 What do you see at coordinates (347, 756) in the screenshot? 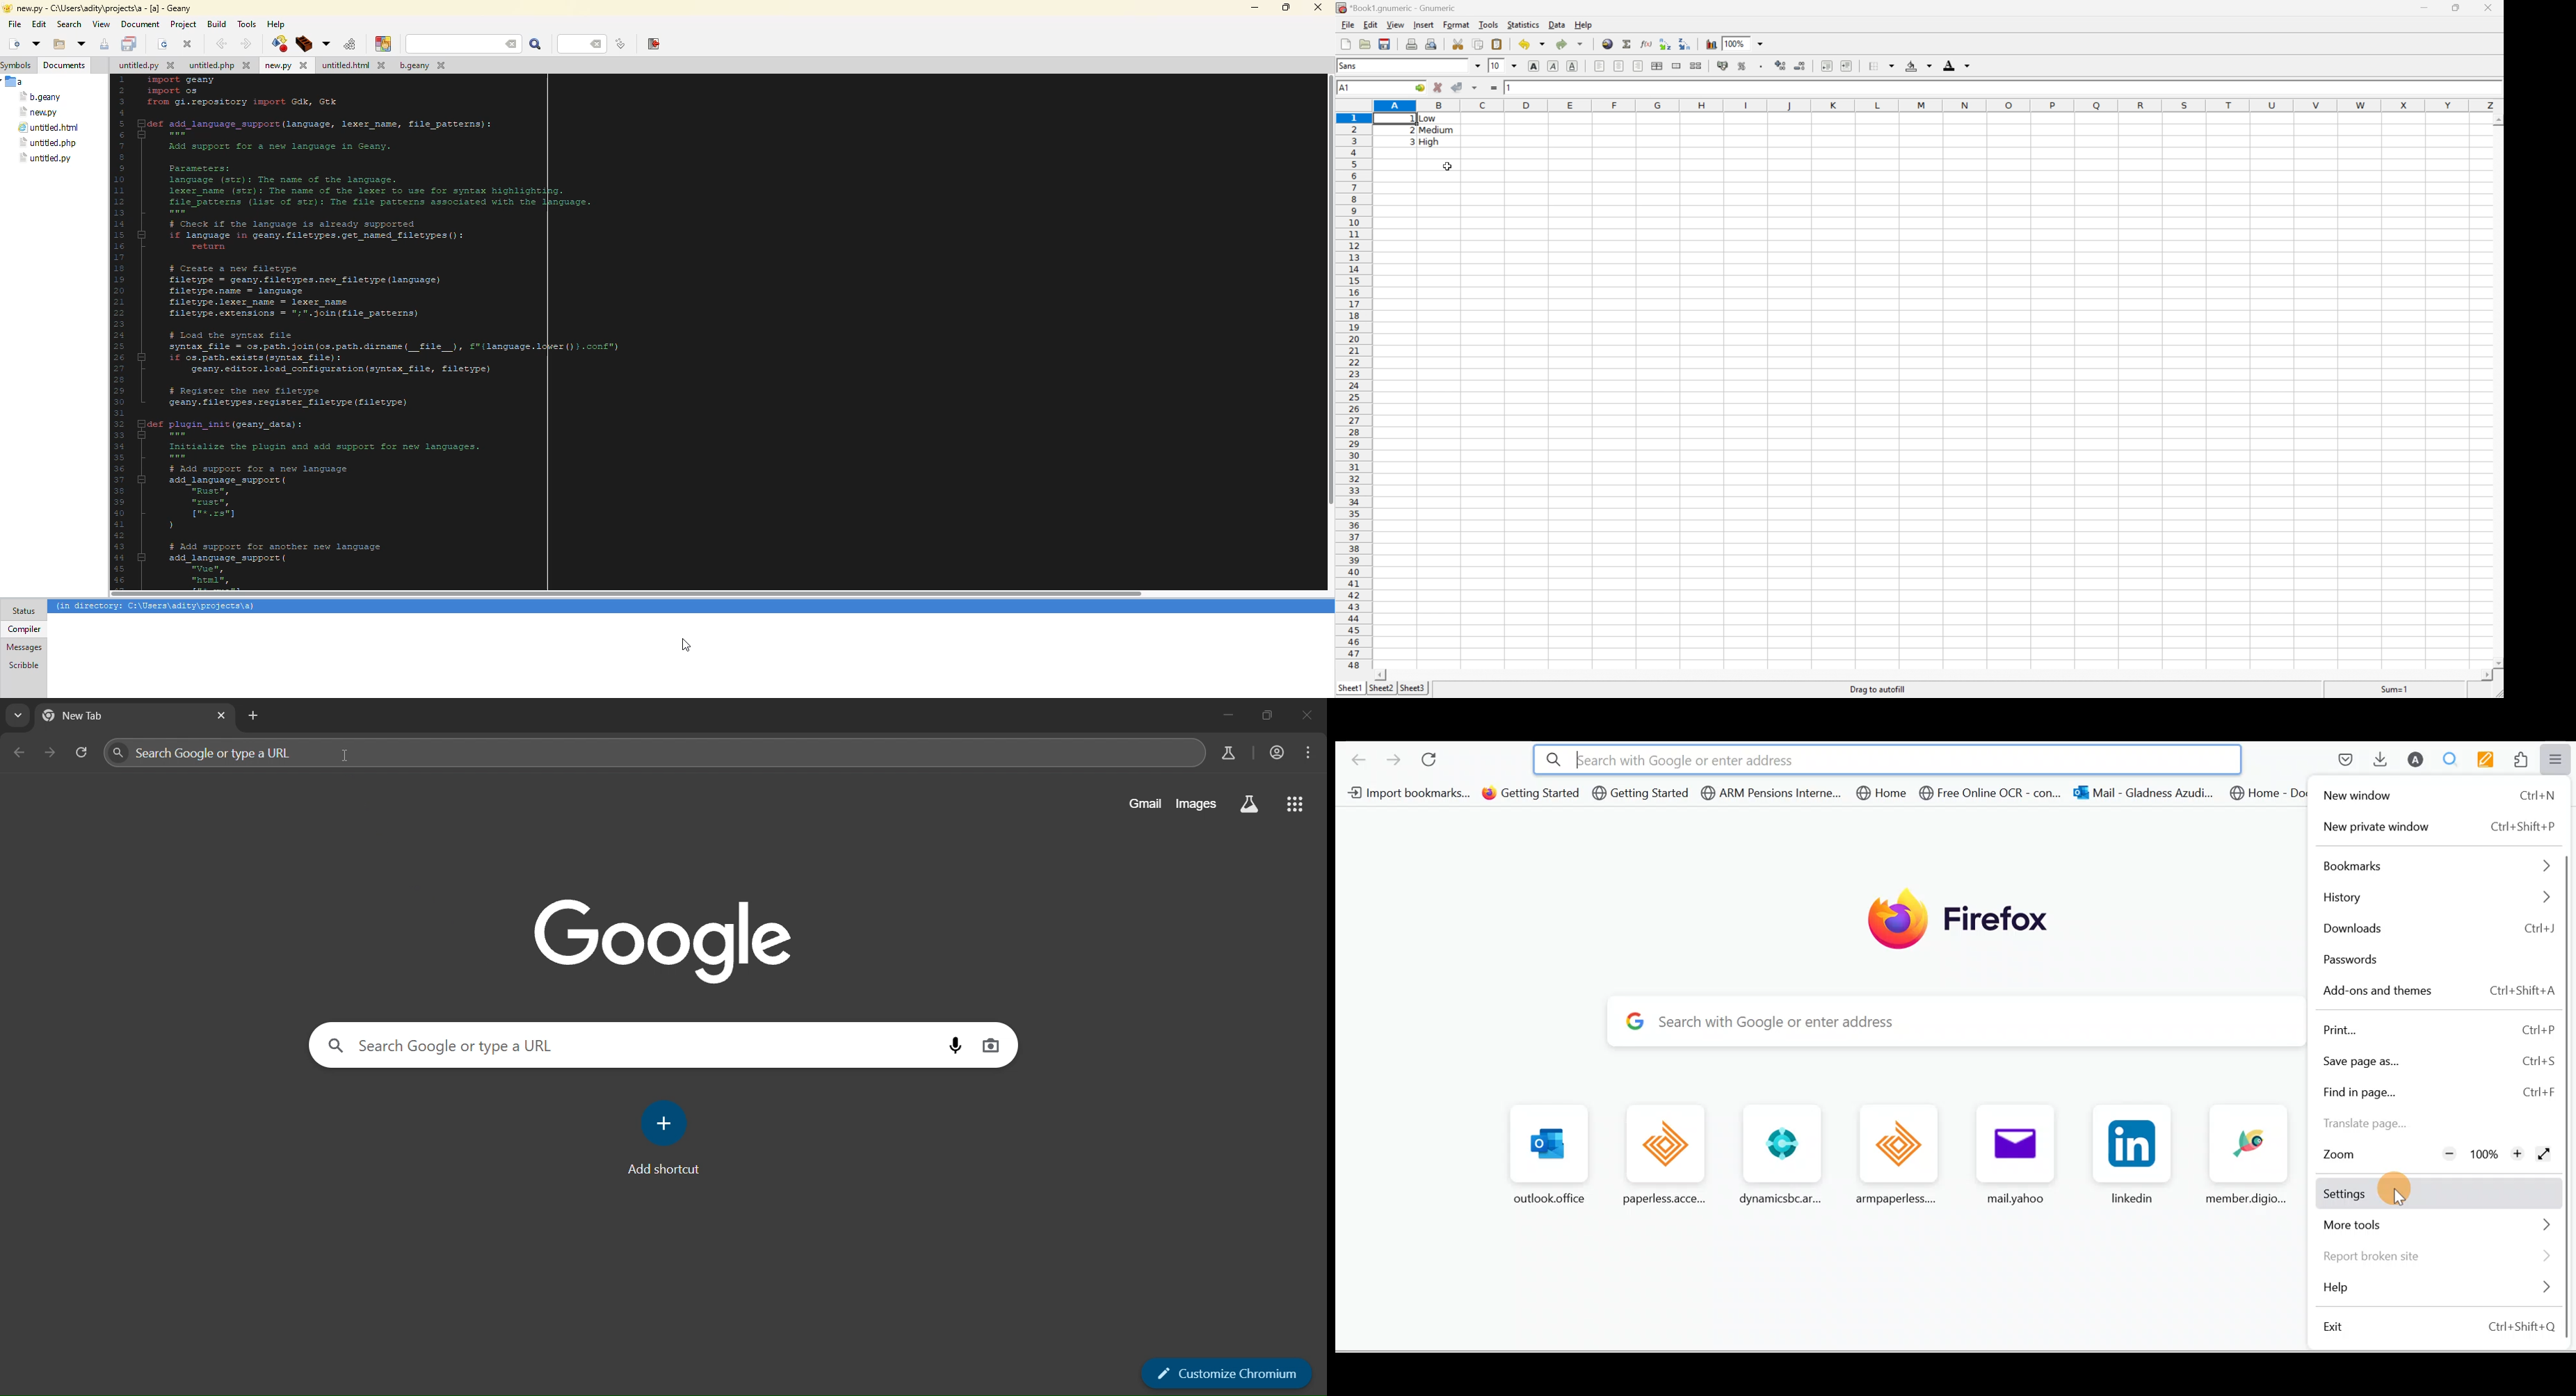
I see `cursor` at bounding box center [347, 756].